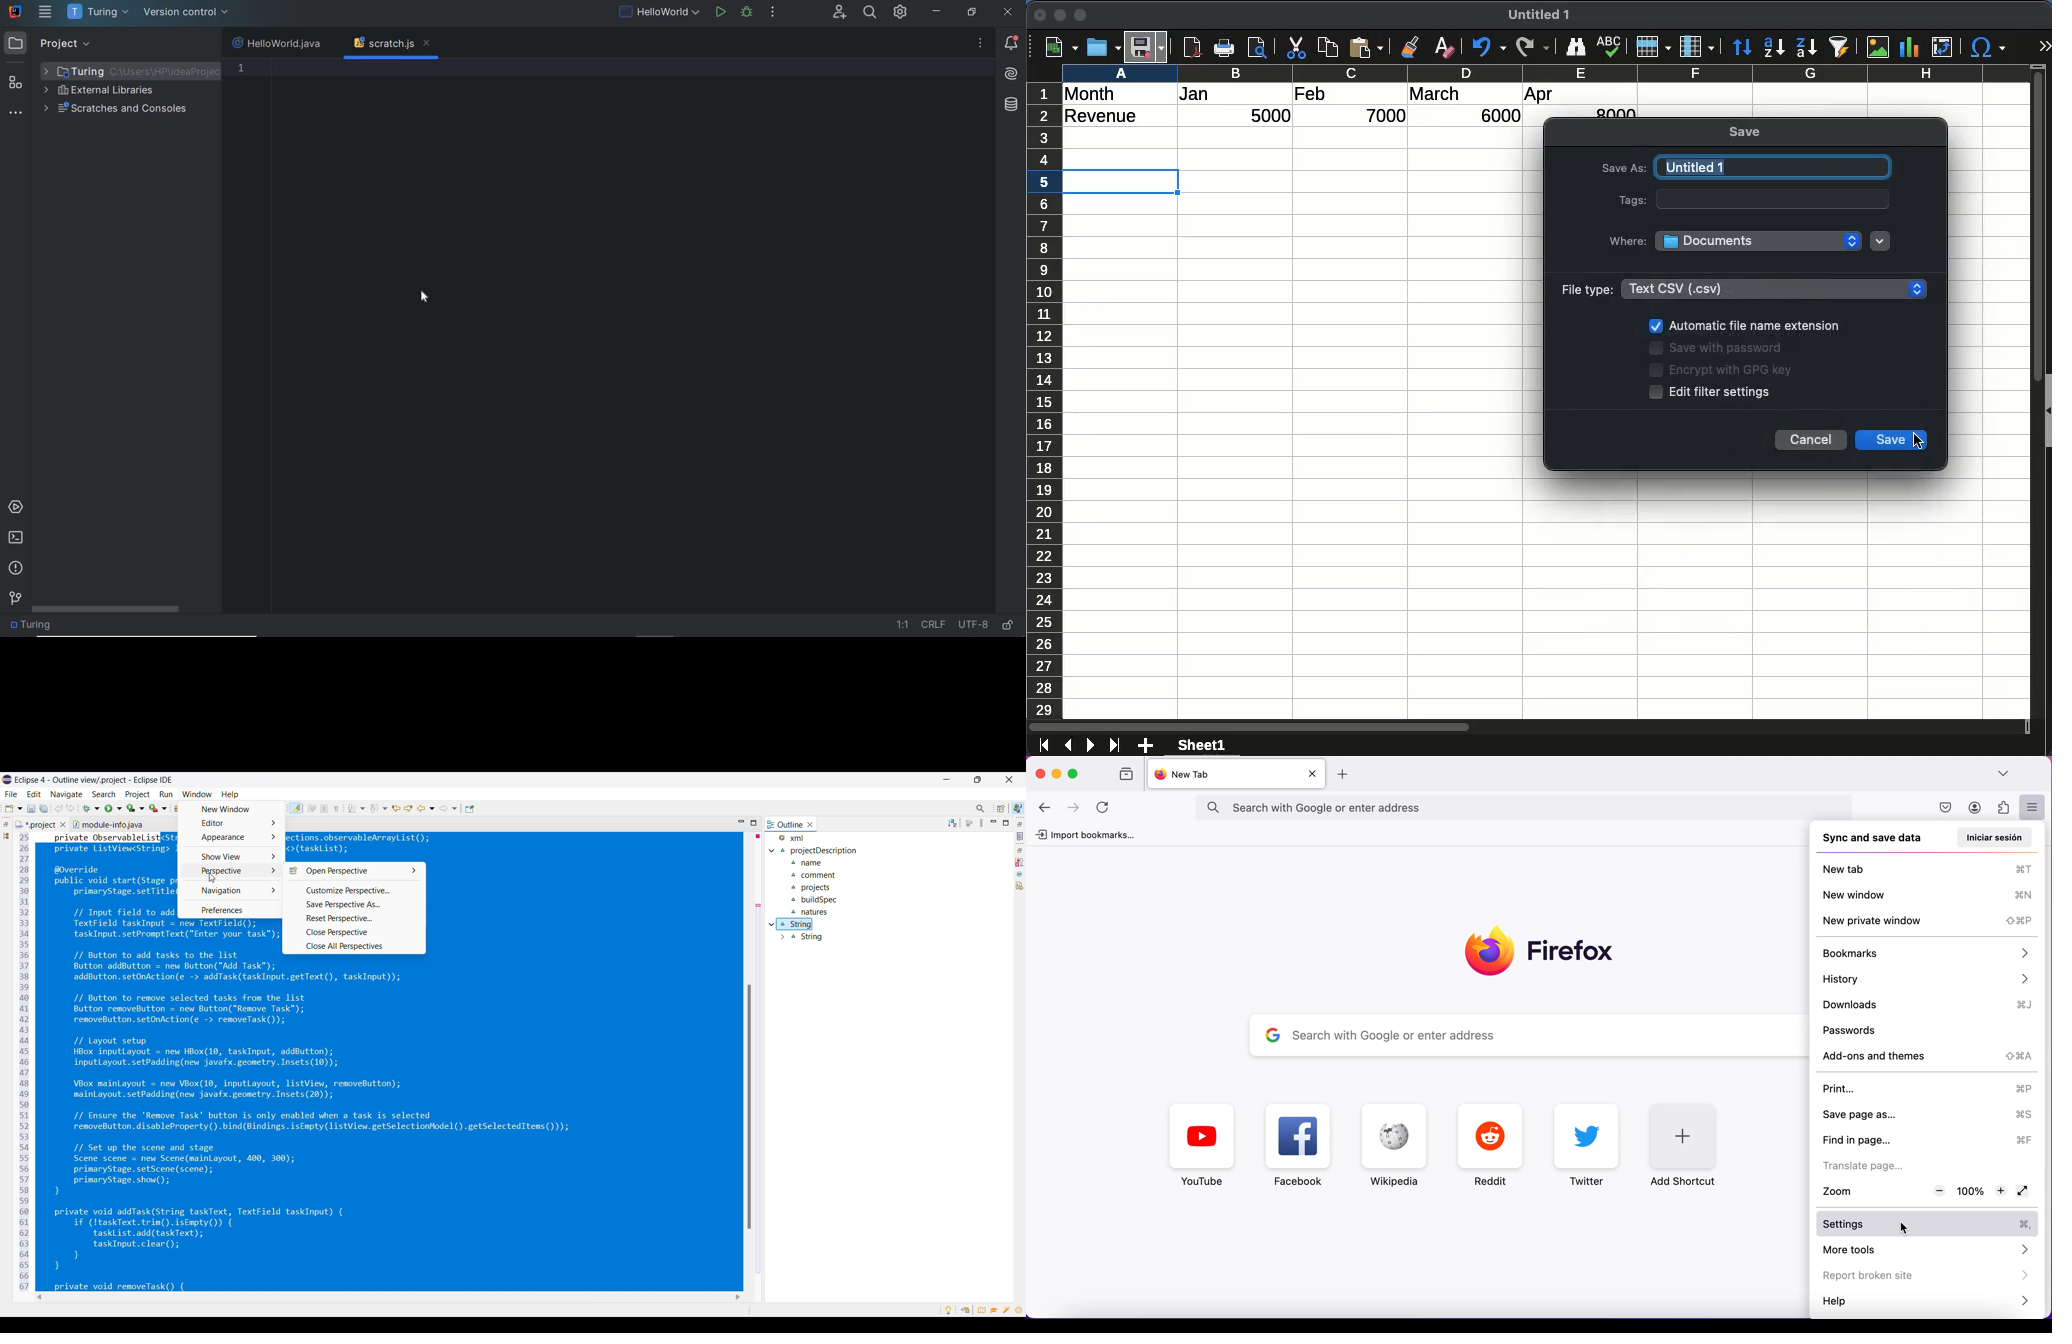  What do you see at coordinates (1205, 95) in the screenshot?
I see `jan` at bounding box center [1205, 95].